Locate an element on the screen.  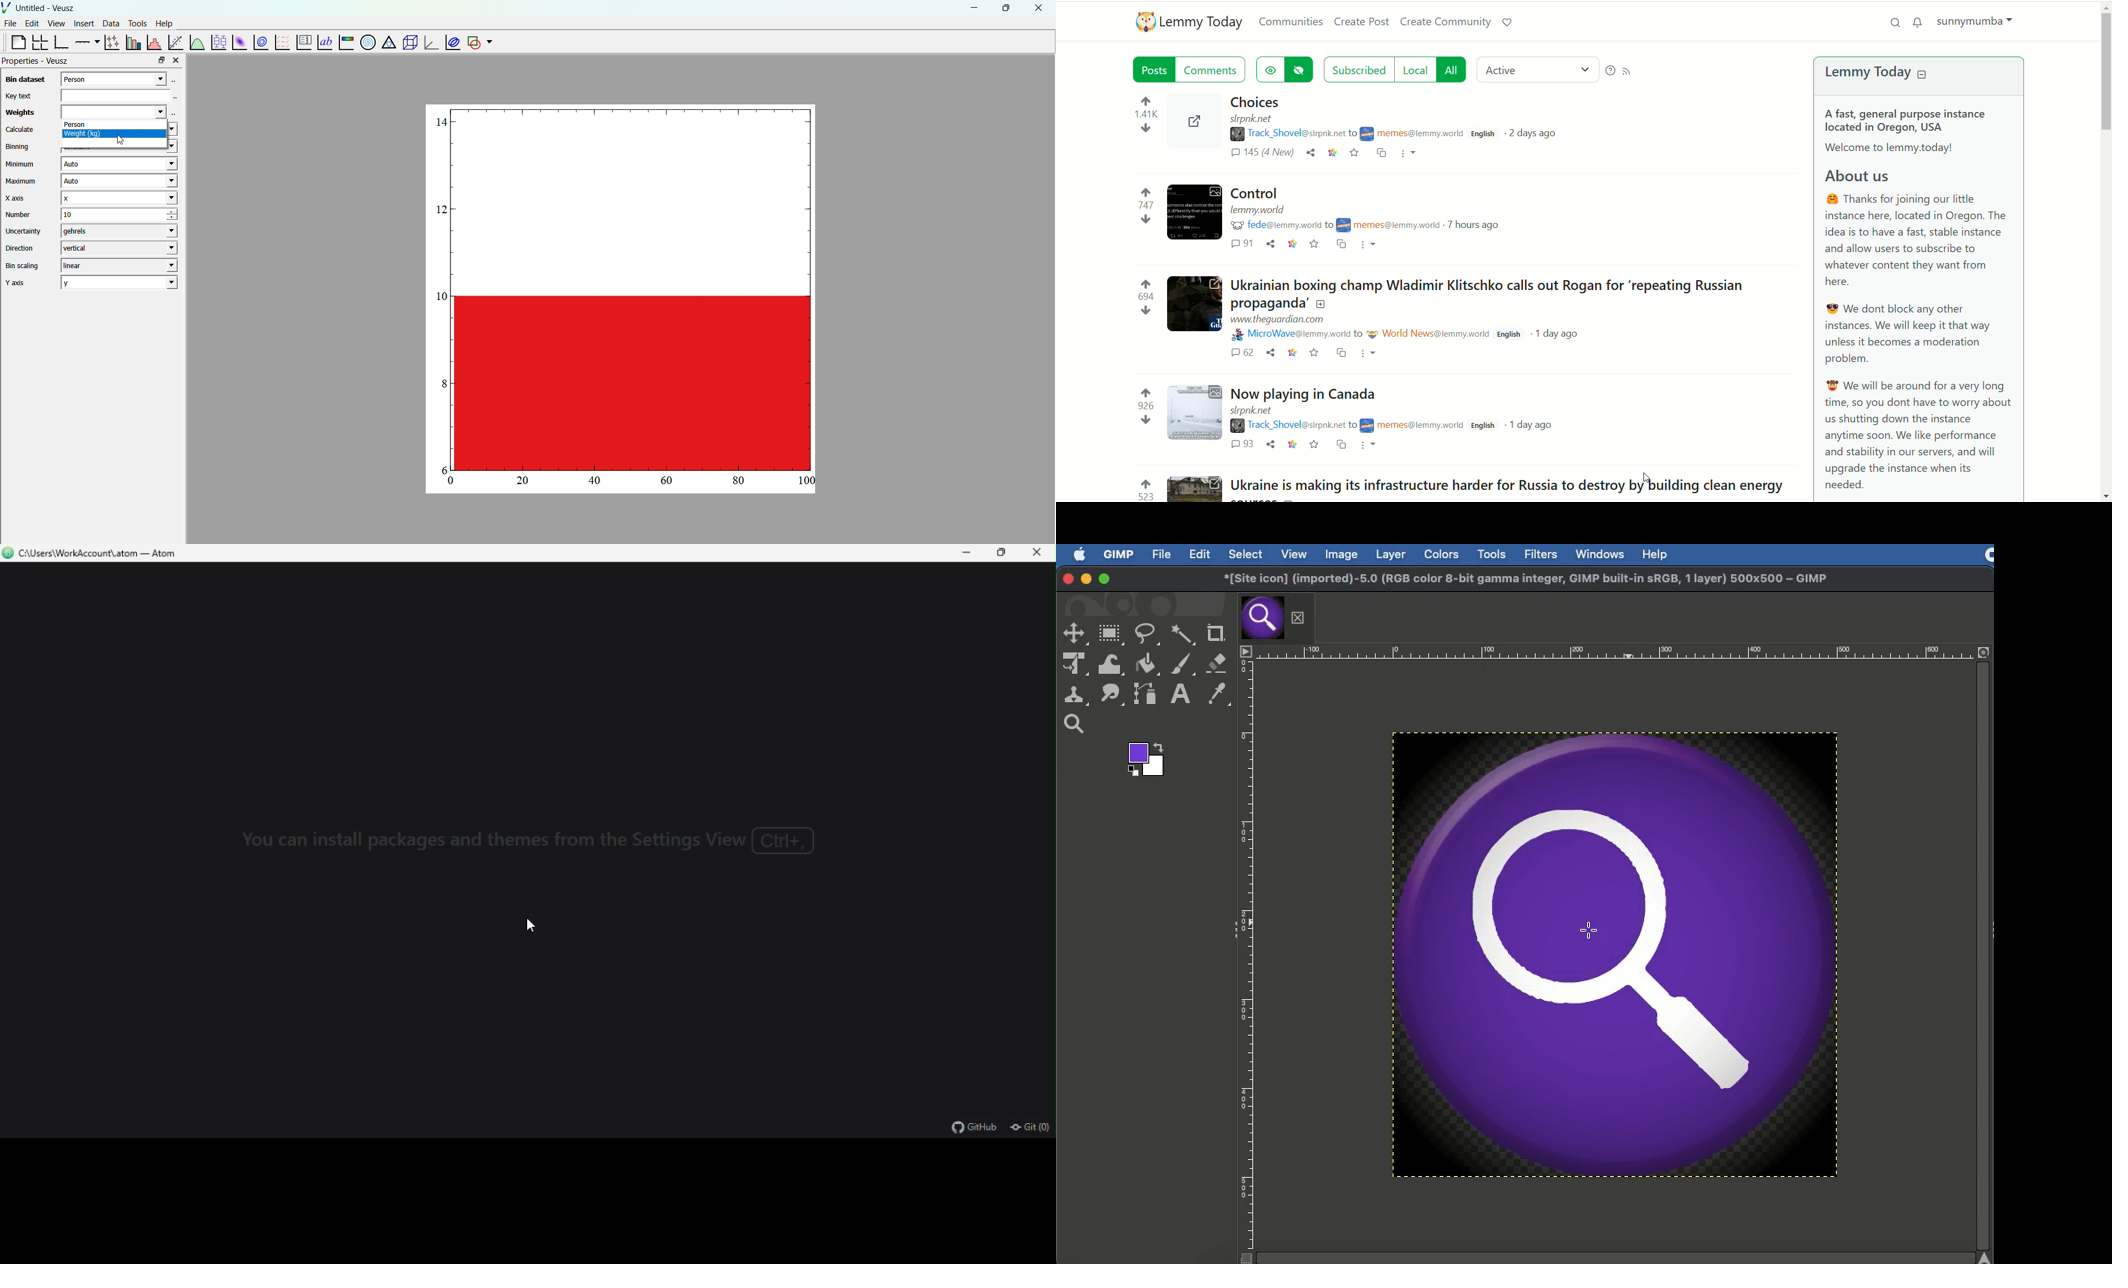
lemmy today logo and name is located at coordinates (1186, 23).